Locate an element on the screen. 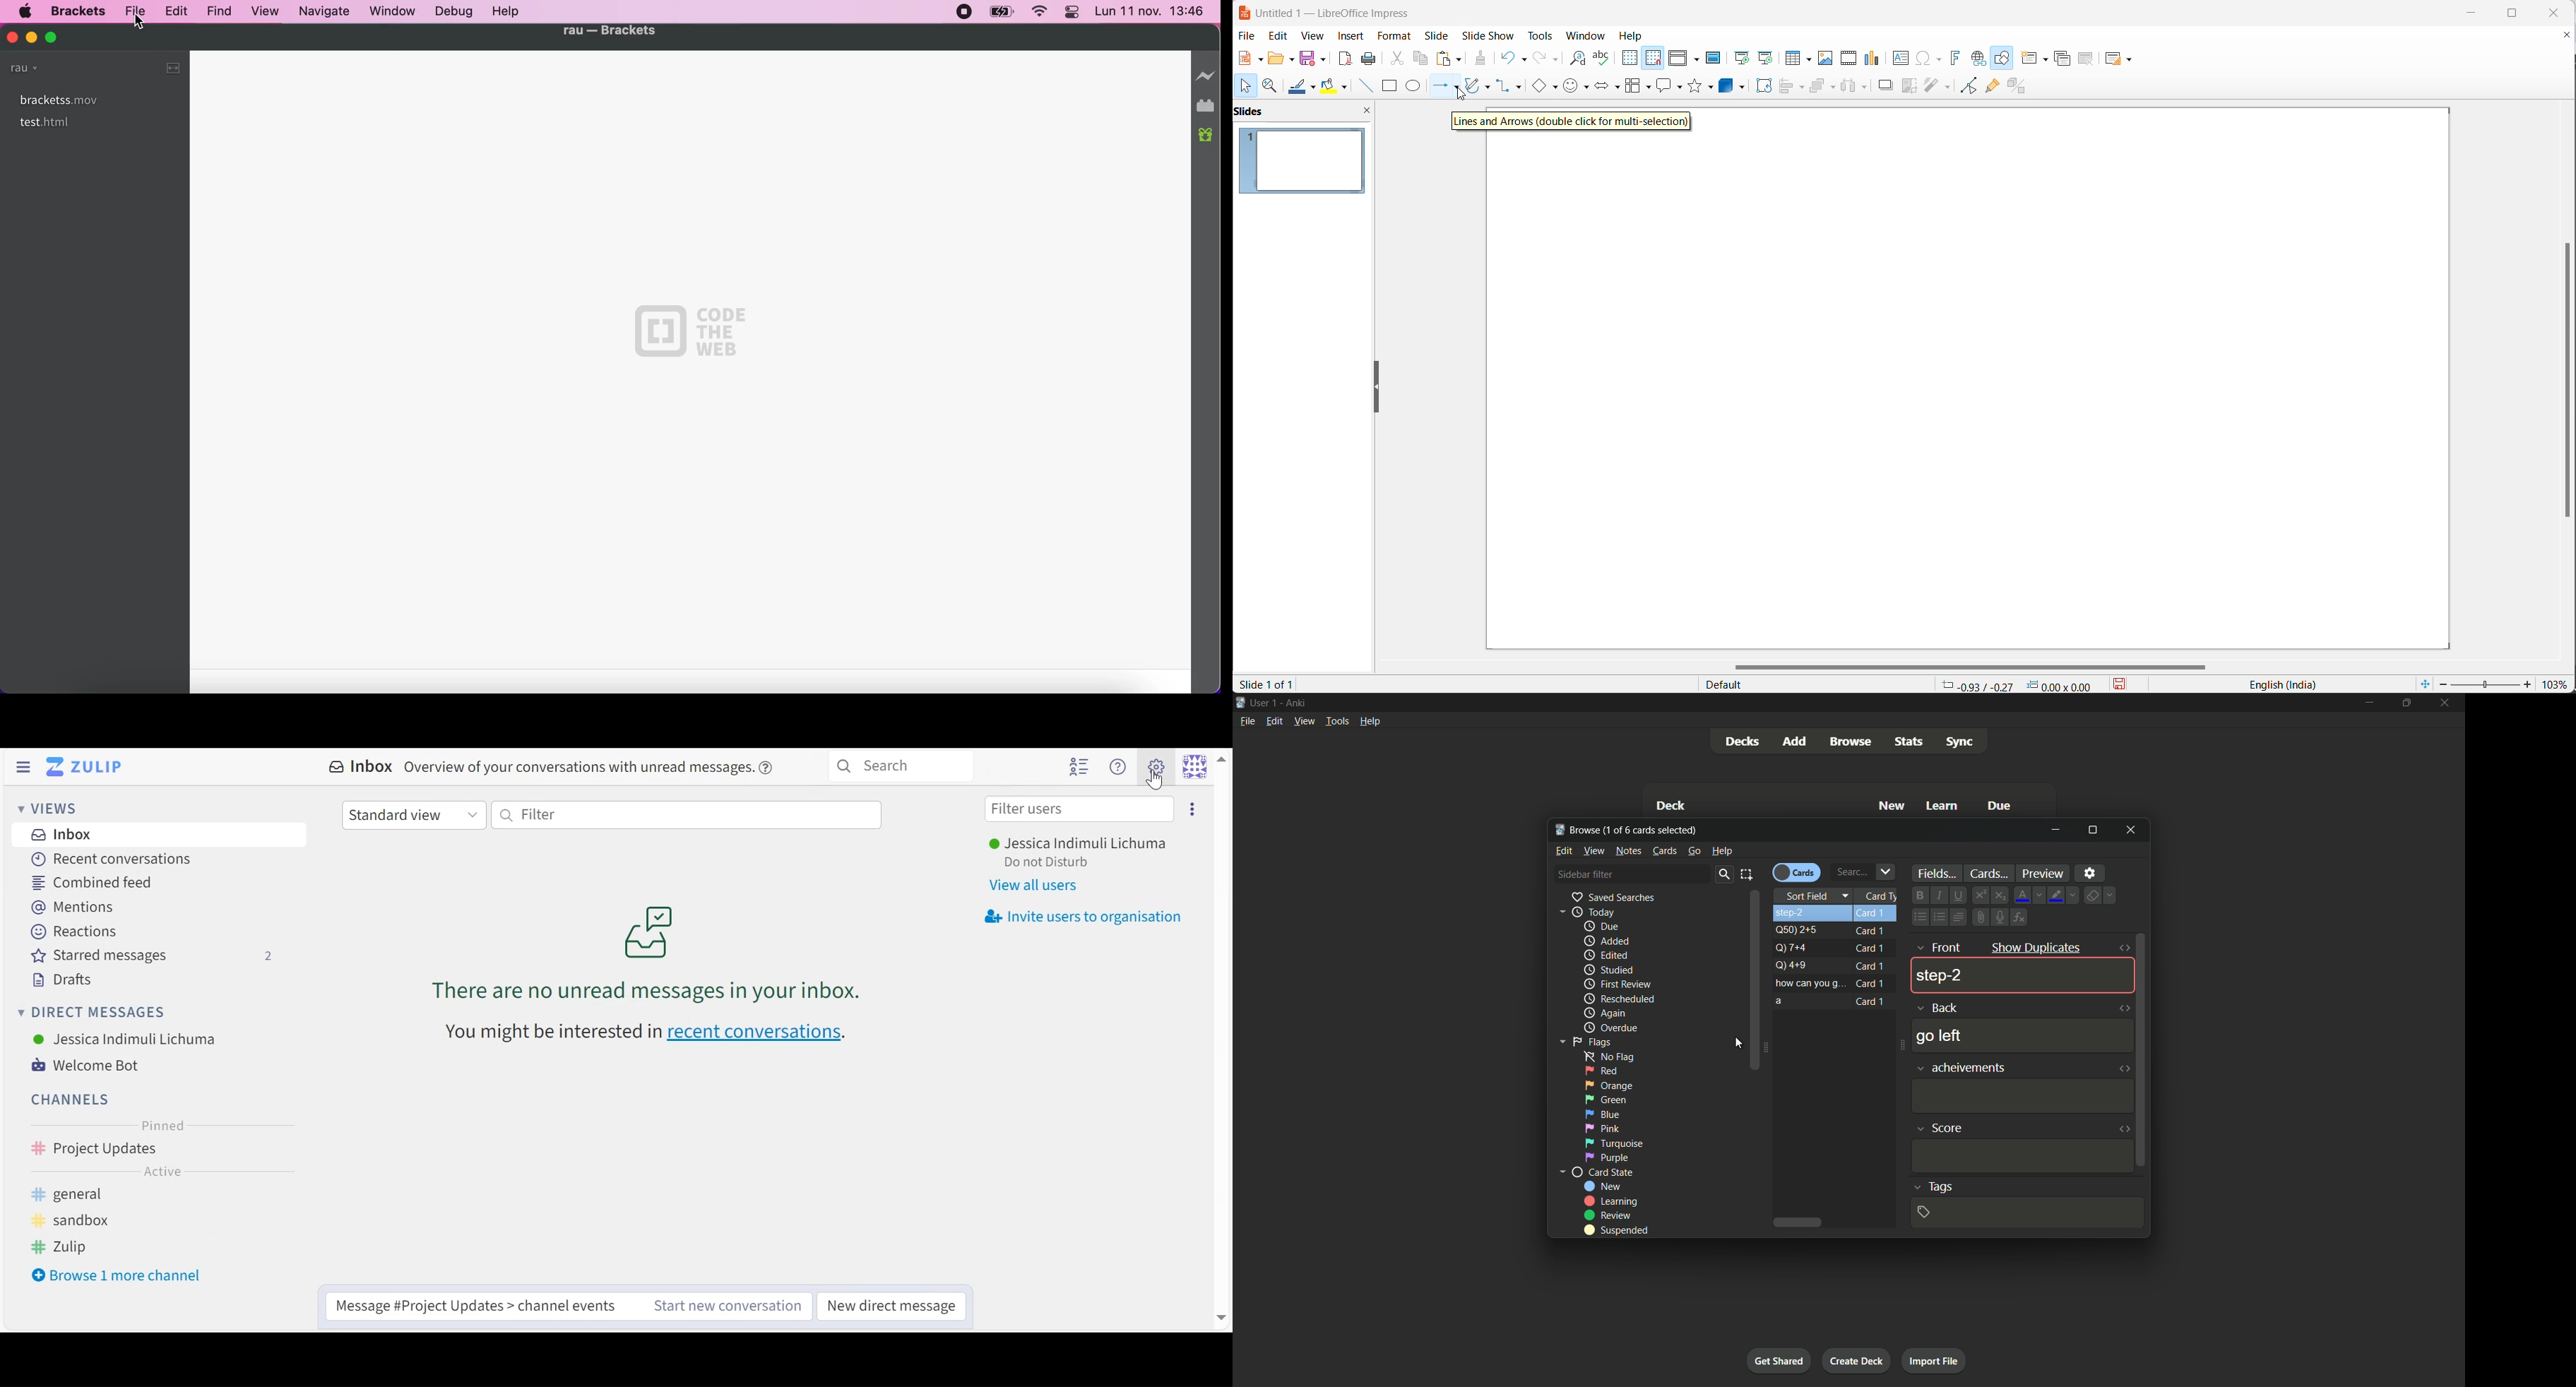 This screenshot has width=2576, height=1400. Learn is located at coordinates (1944, 807).